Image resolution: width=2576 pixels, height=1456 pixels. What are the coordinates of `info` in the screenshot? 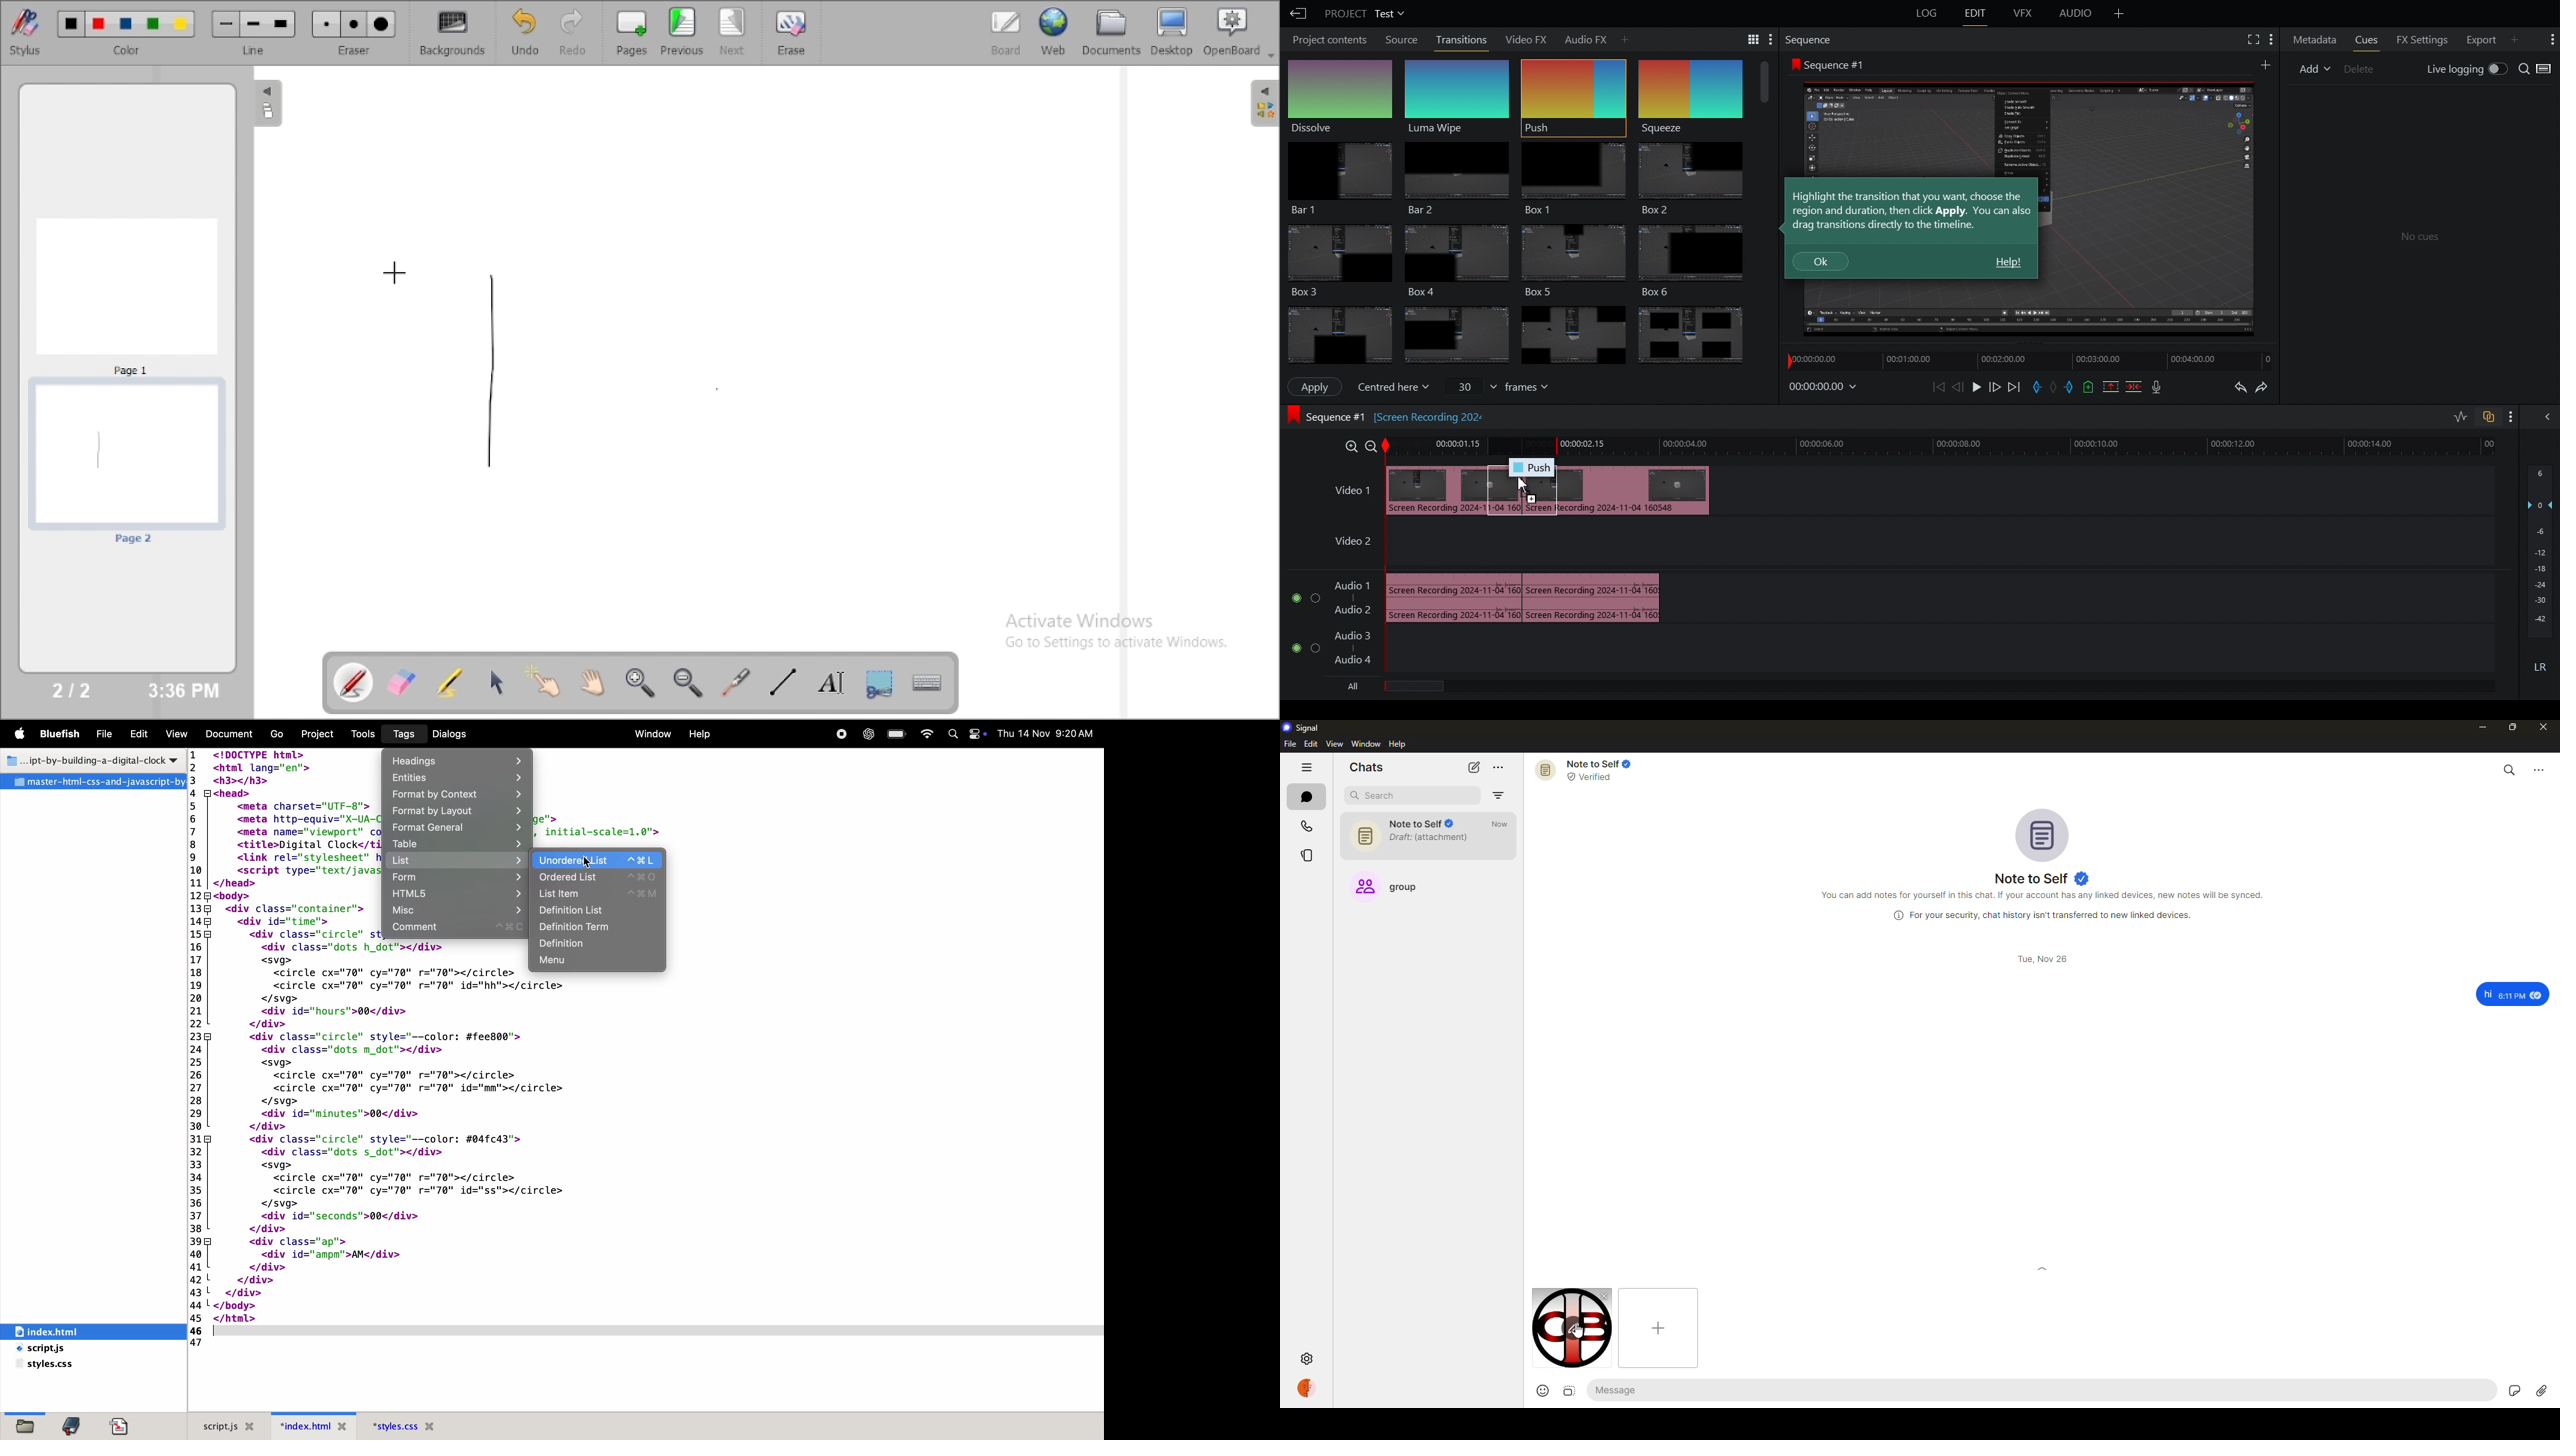 It's located at (2040, 915).